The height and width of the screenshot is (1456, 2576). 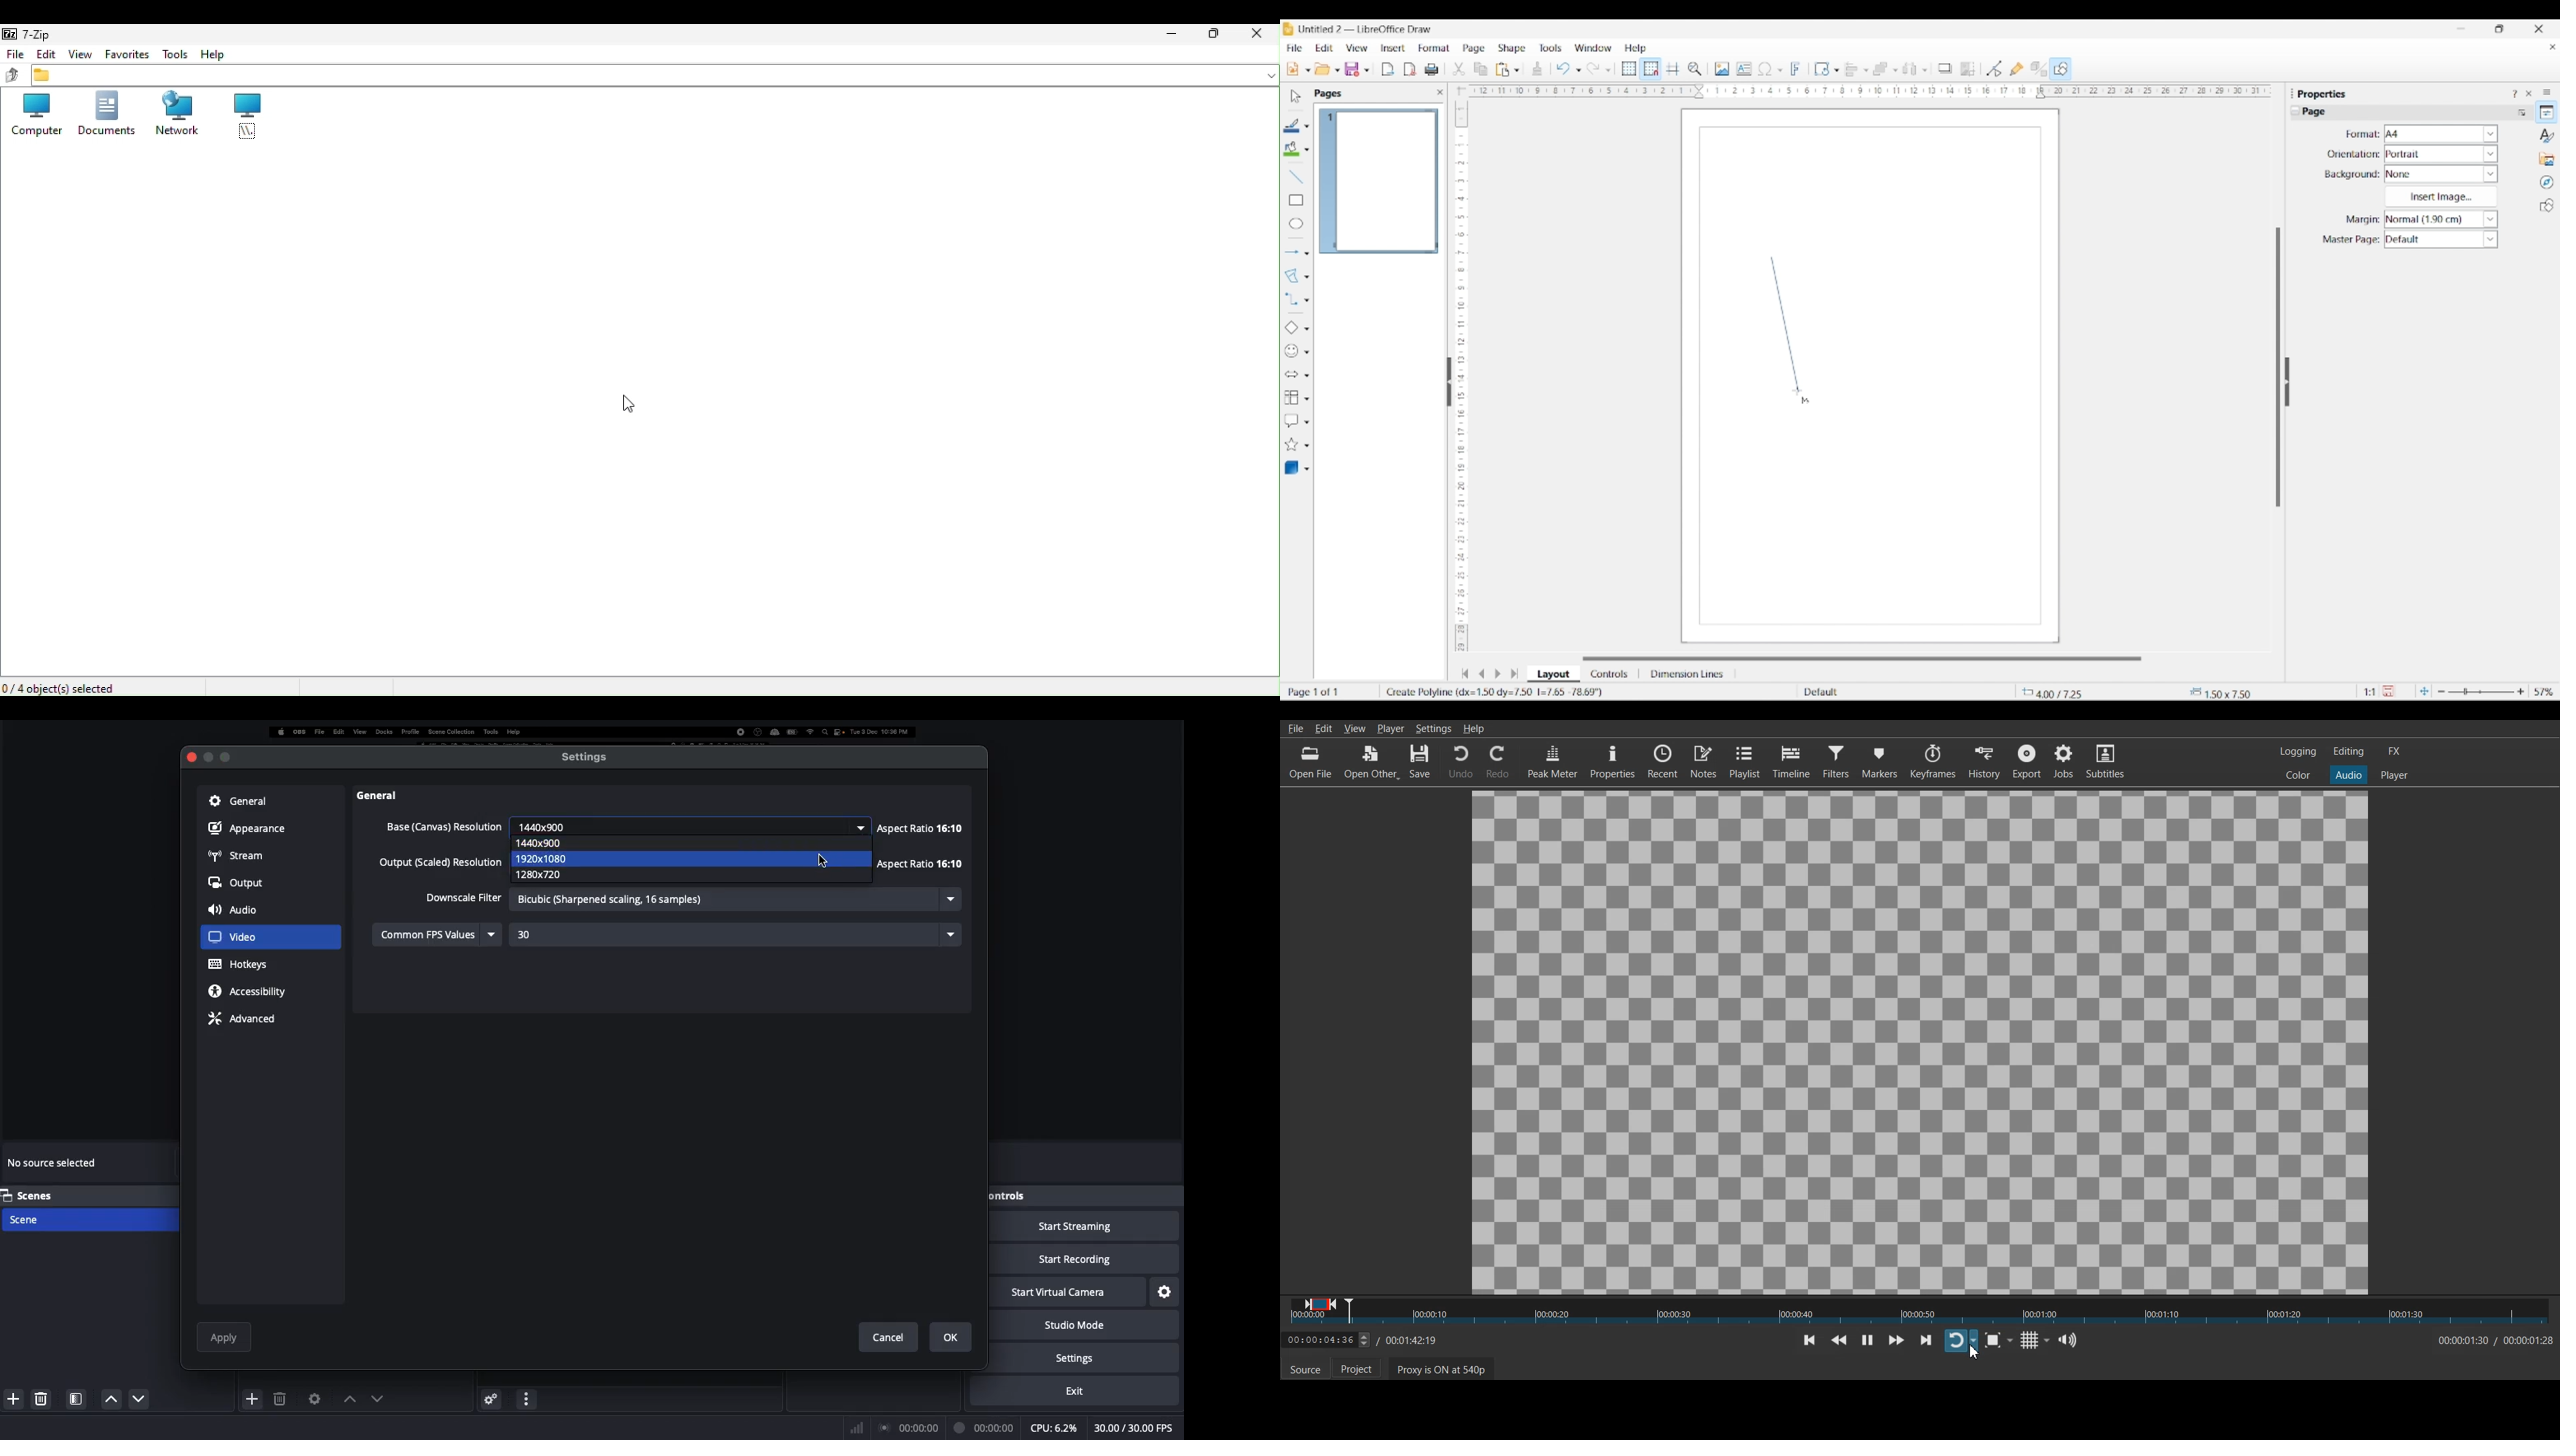 I want to click on Studio mode, so click(x=1092, y=1325).